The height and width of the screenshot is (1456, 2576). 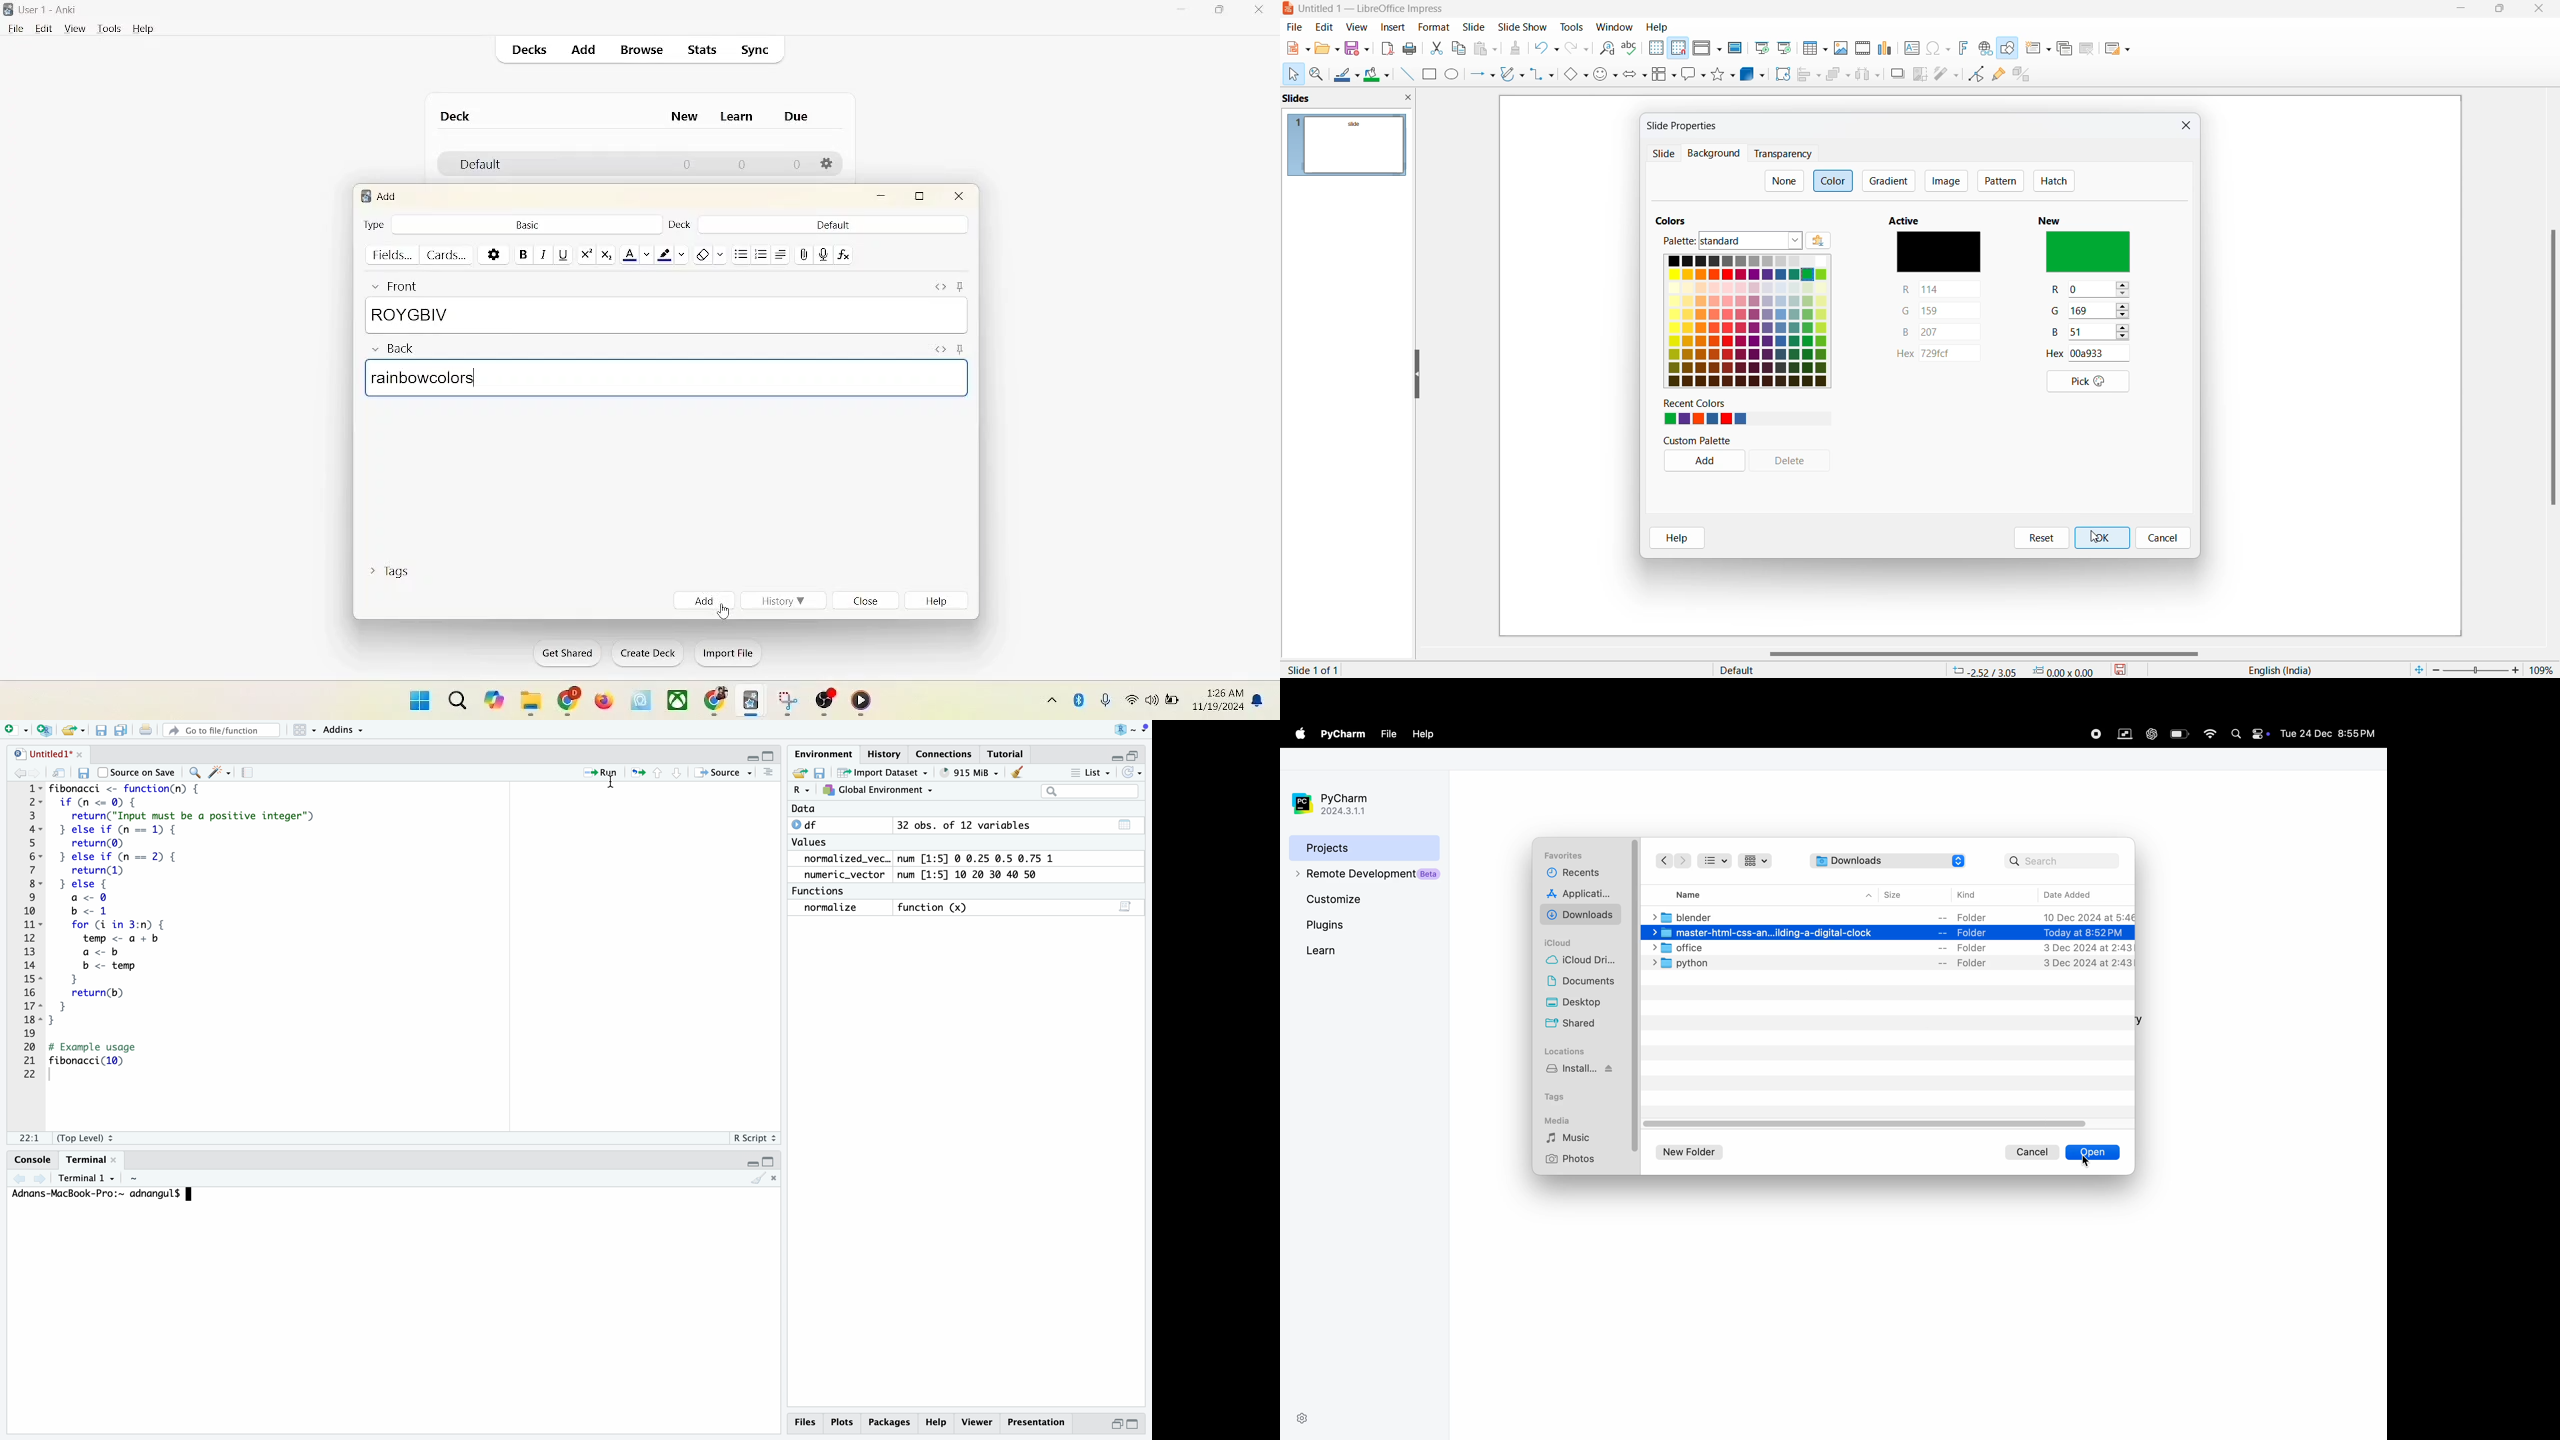 What do you see at coordinates (1130, 730) in the screenshot?
I see `RStudio` at bounding box center [1130, 730].